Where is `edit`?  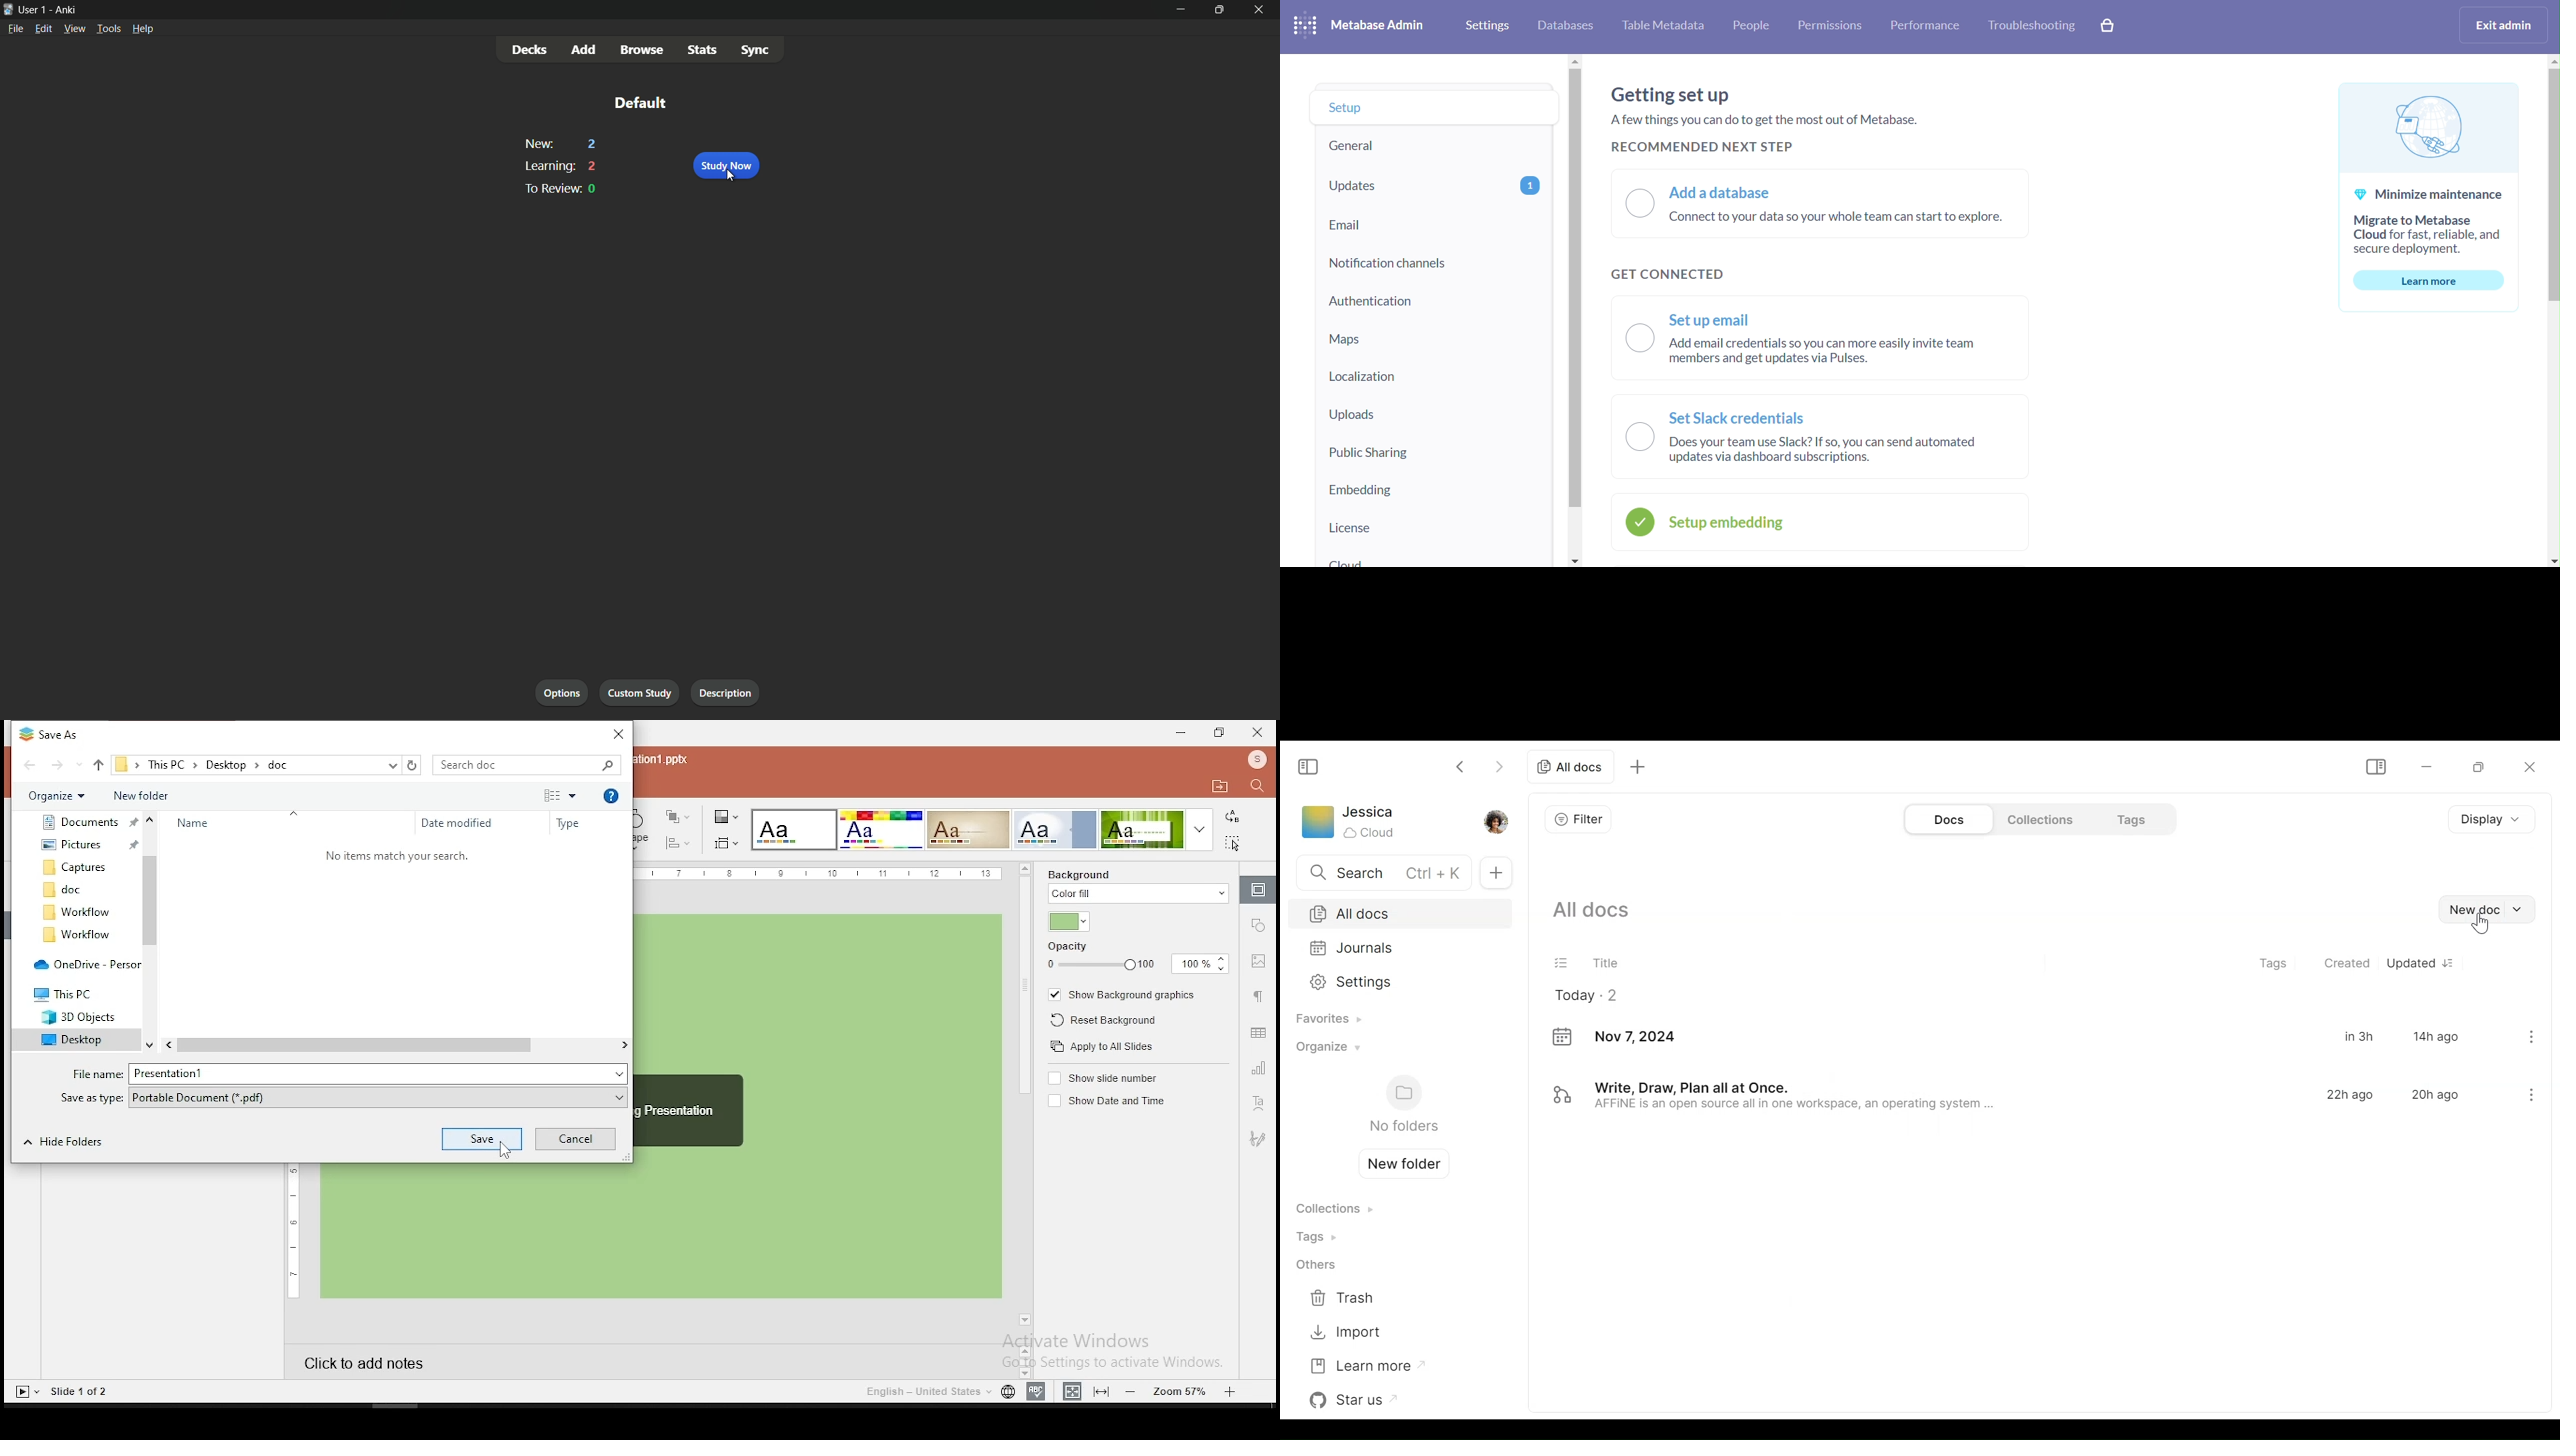
edit is located at coordinates (45, 28).